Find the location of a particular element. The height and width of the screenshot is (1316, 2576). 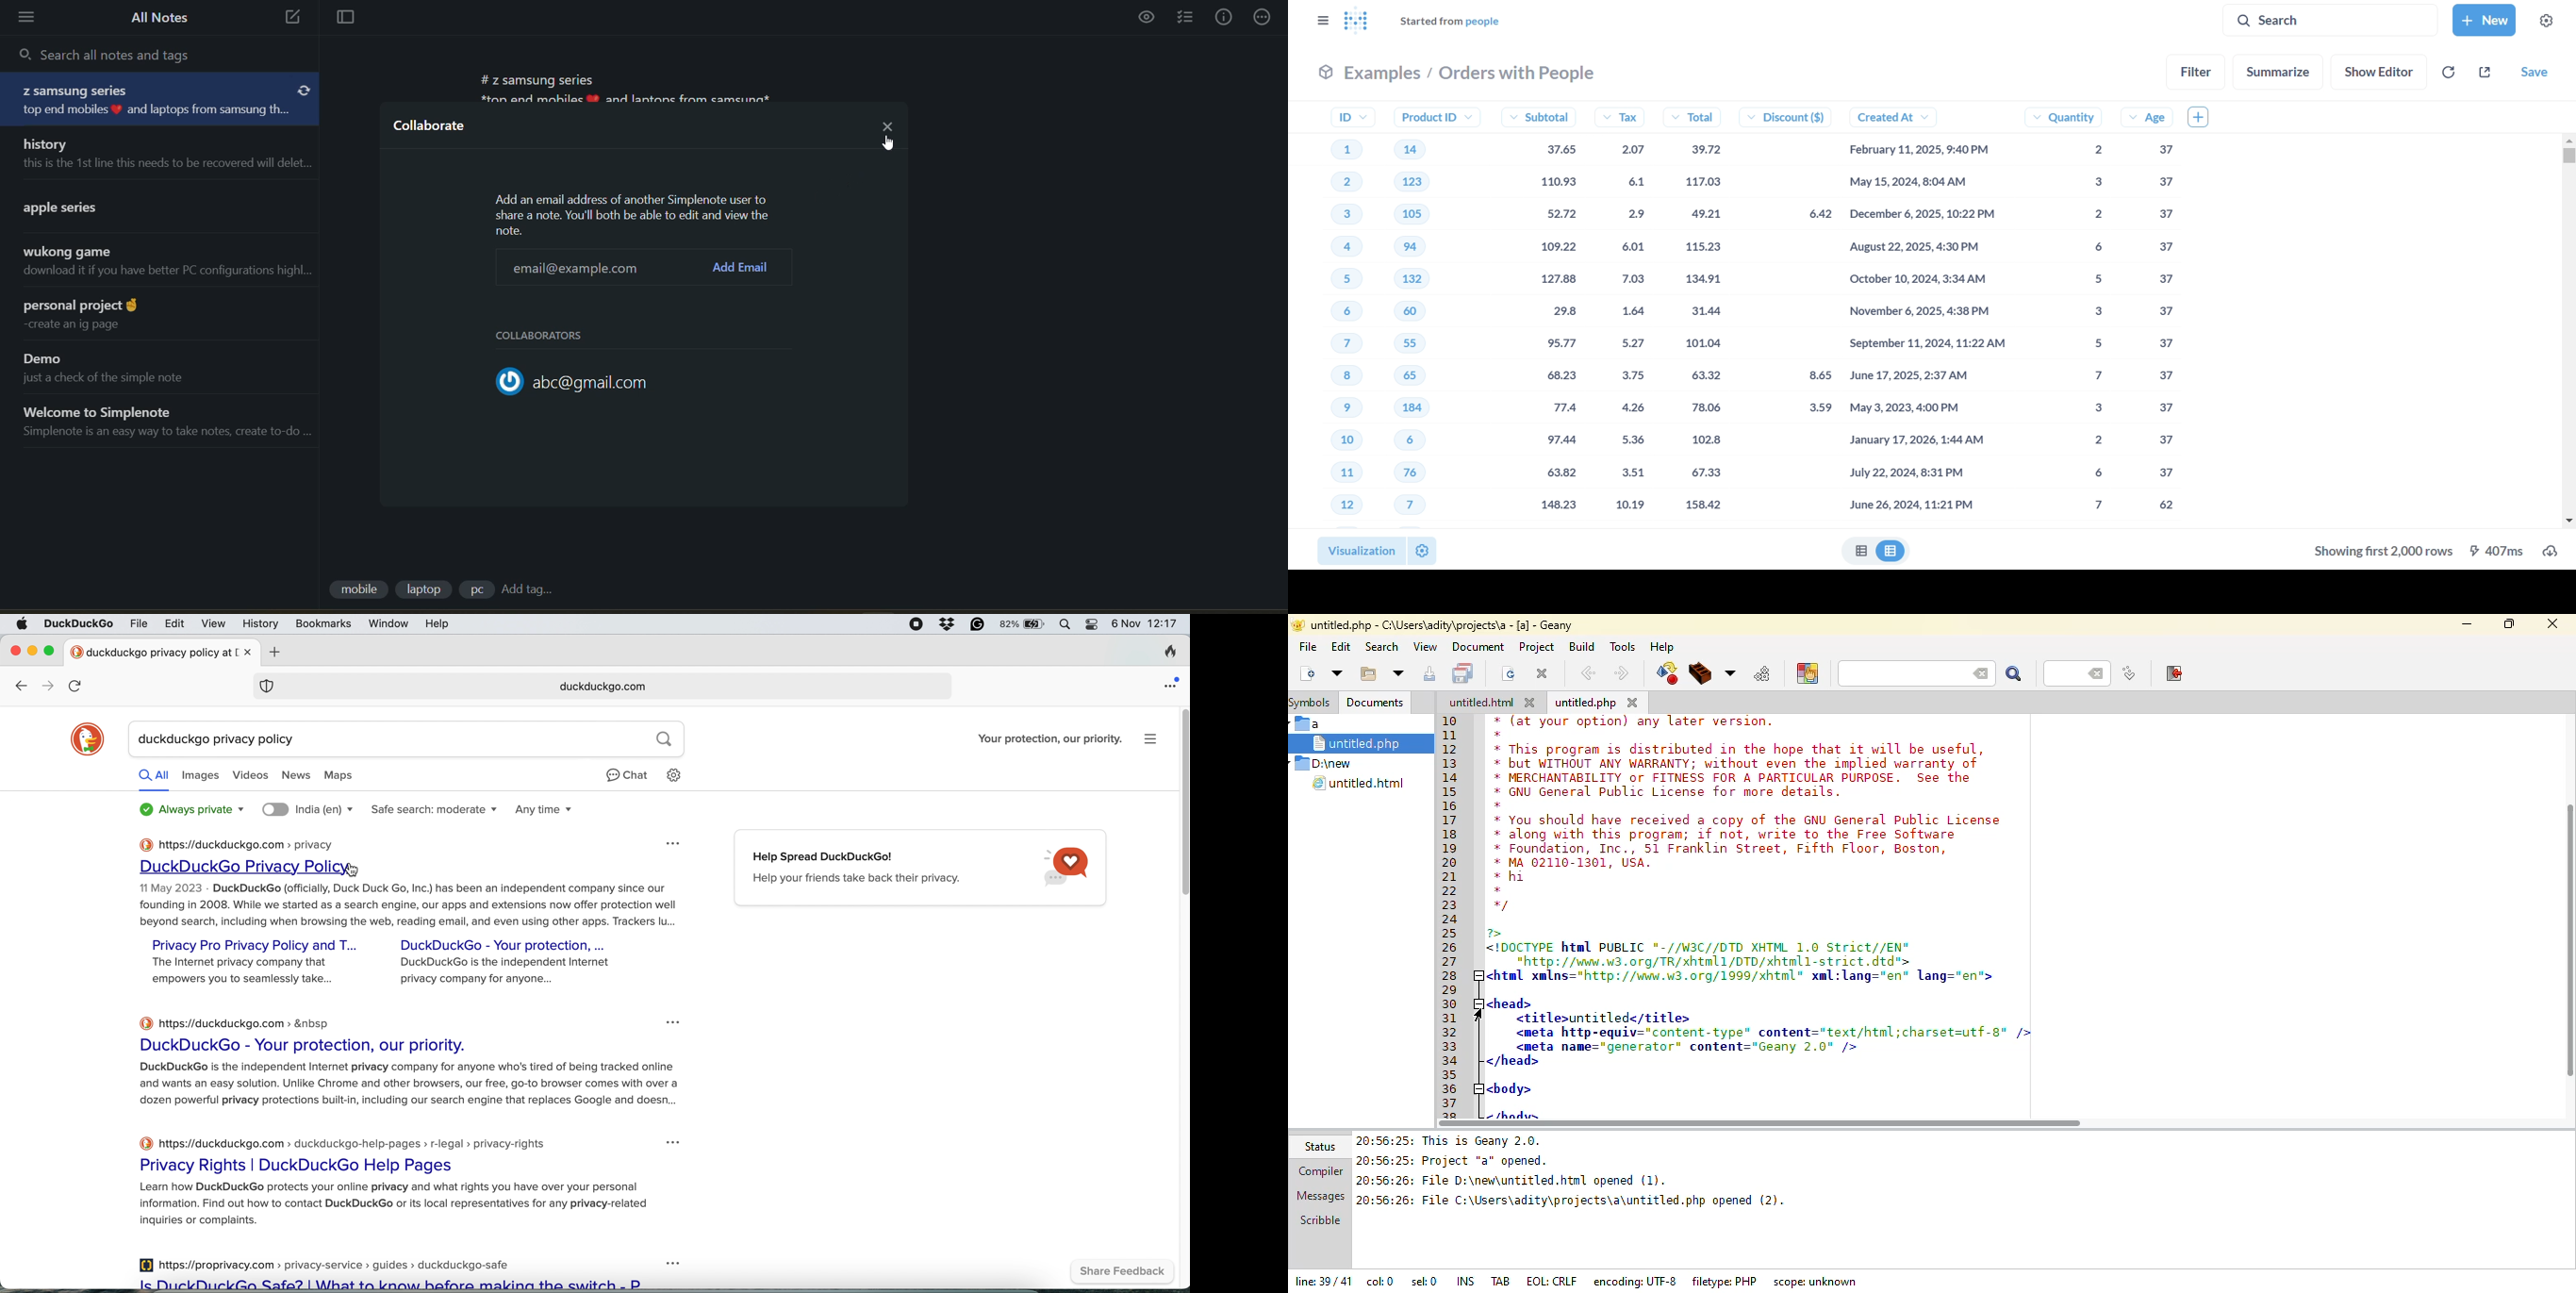

search all notes and tags is located at coordinates (114, 54).